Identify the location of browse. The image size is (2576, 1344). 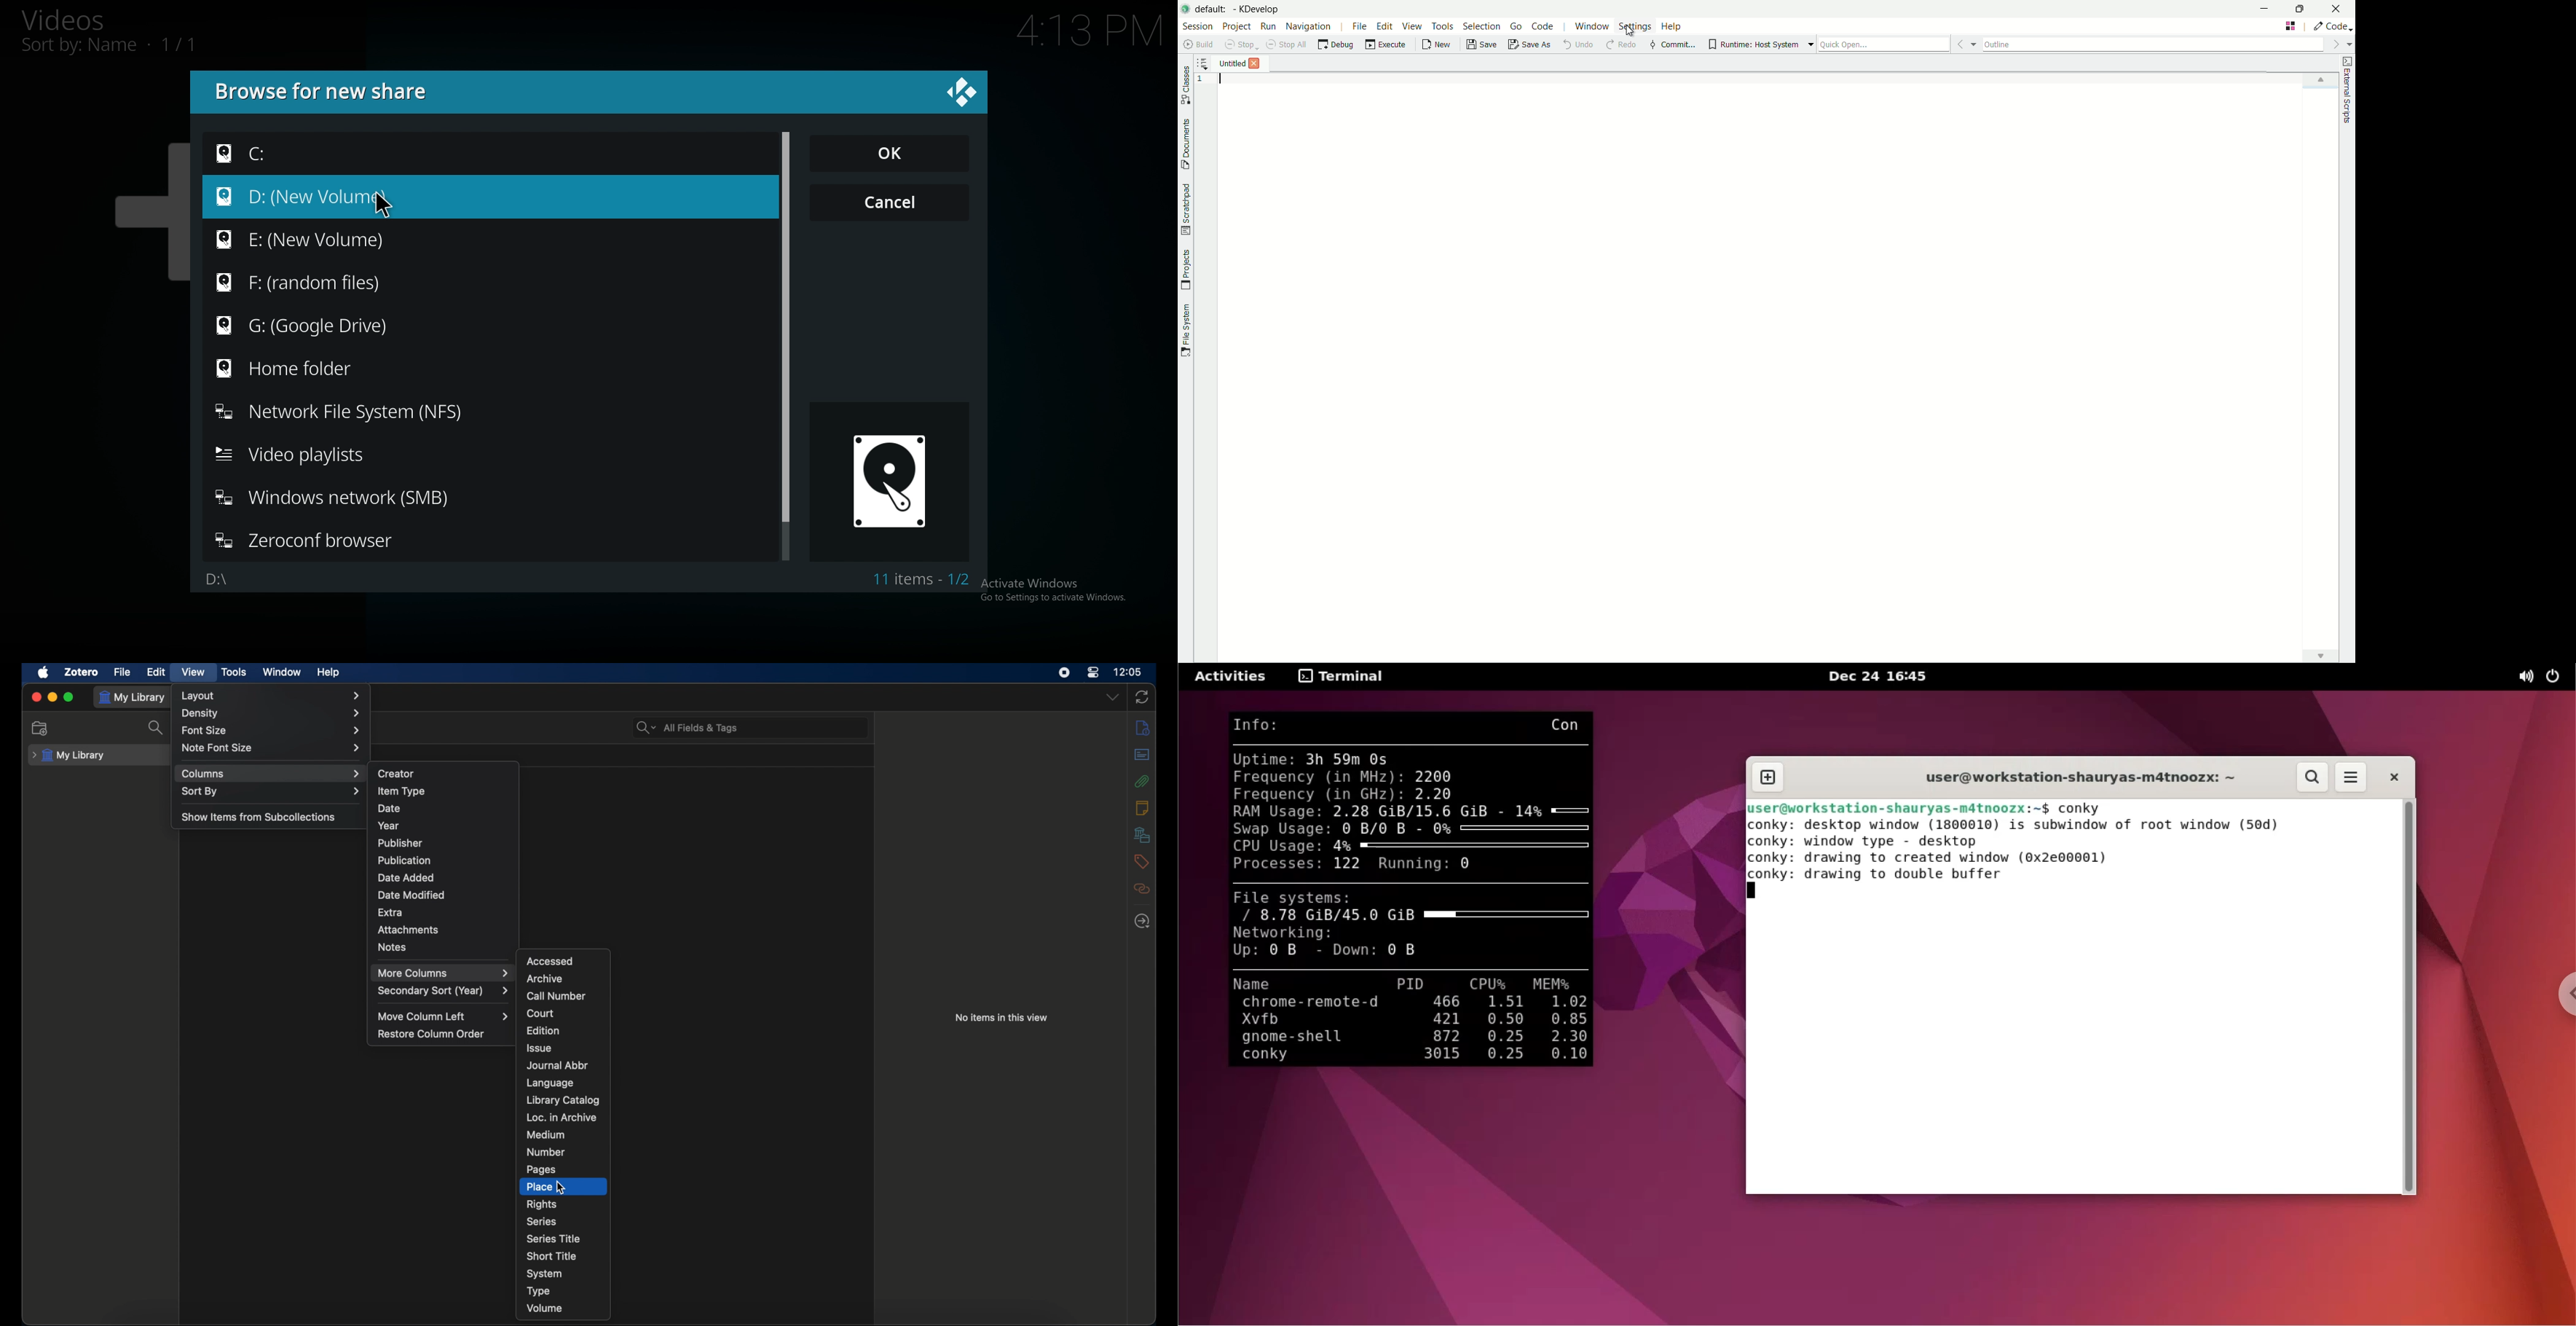
(326, 91).